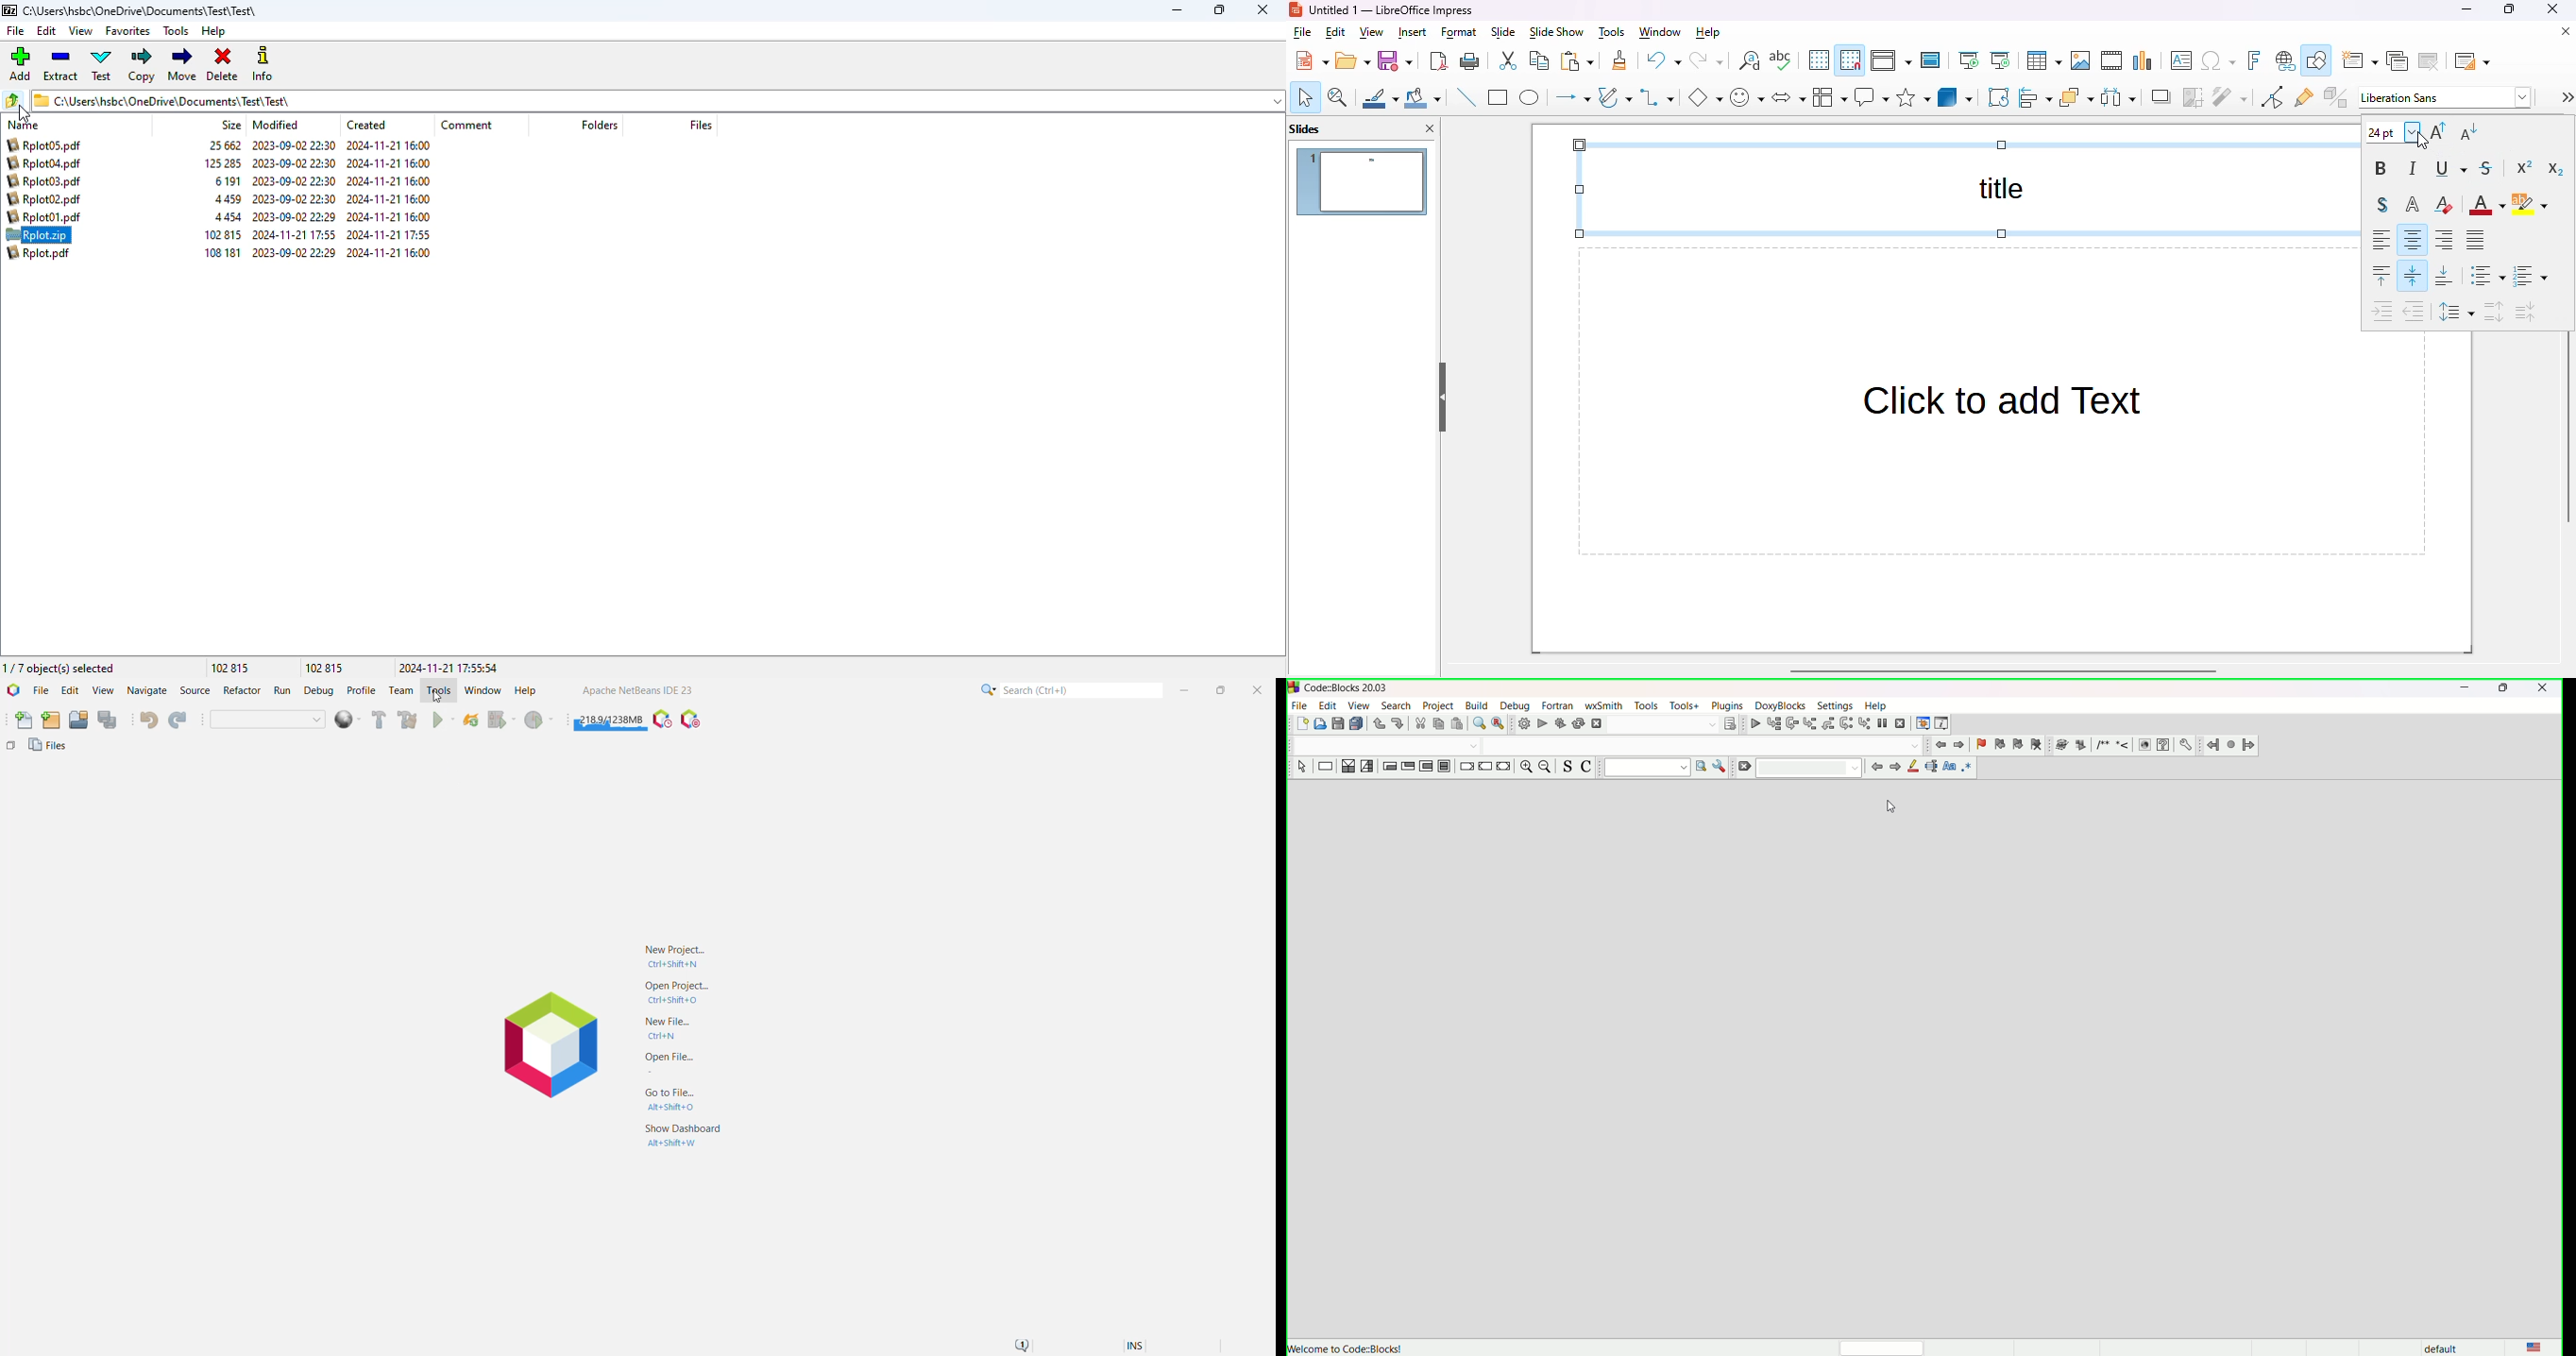  What do you see at coordinates (1566, 767) in the screenshot?
I see `toggle source` at bounding box center [1566, 767].